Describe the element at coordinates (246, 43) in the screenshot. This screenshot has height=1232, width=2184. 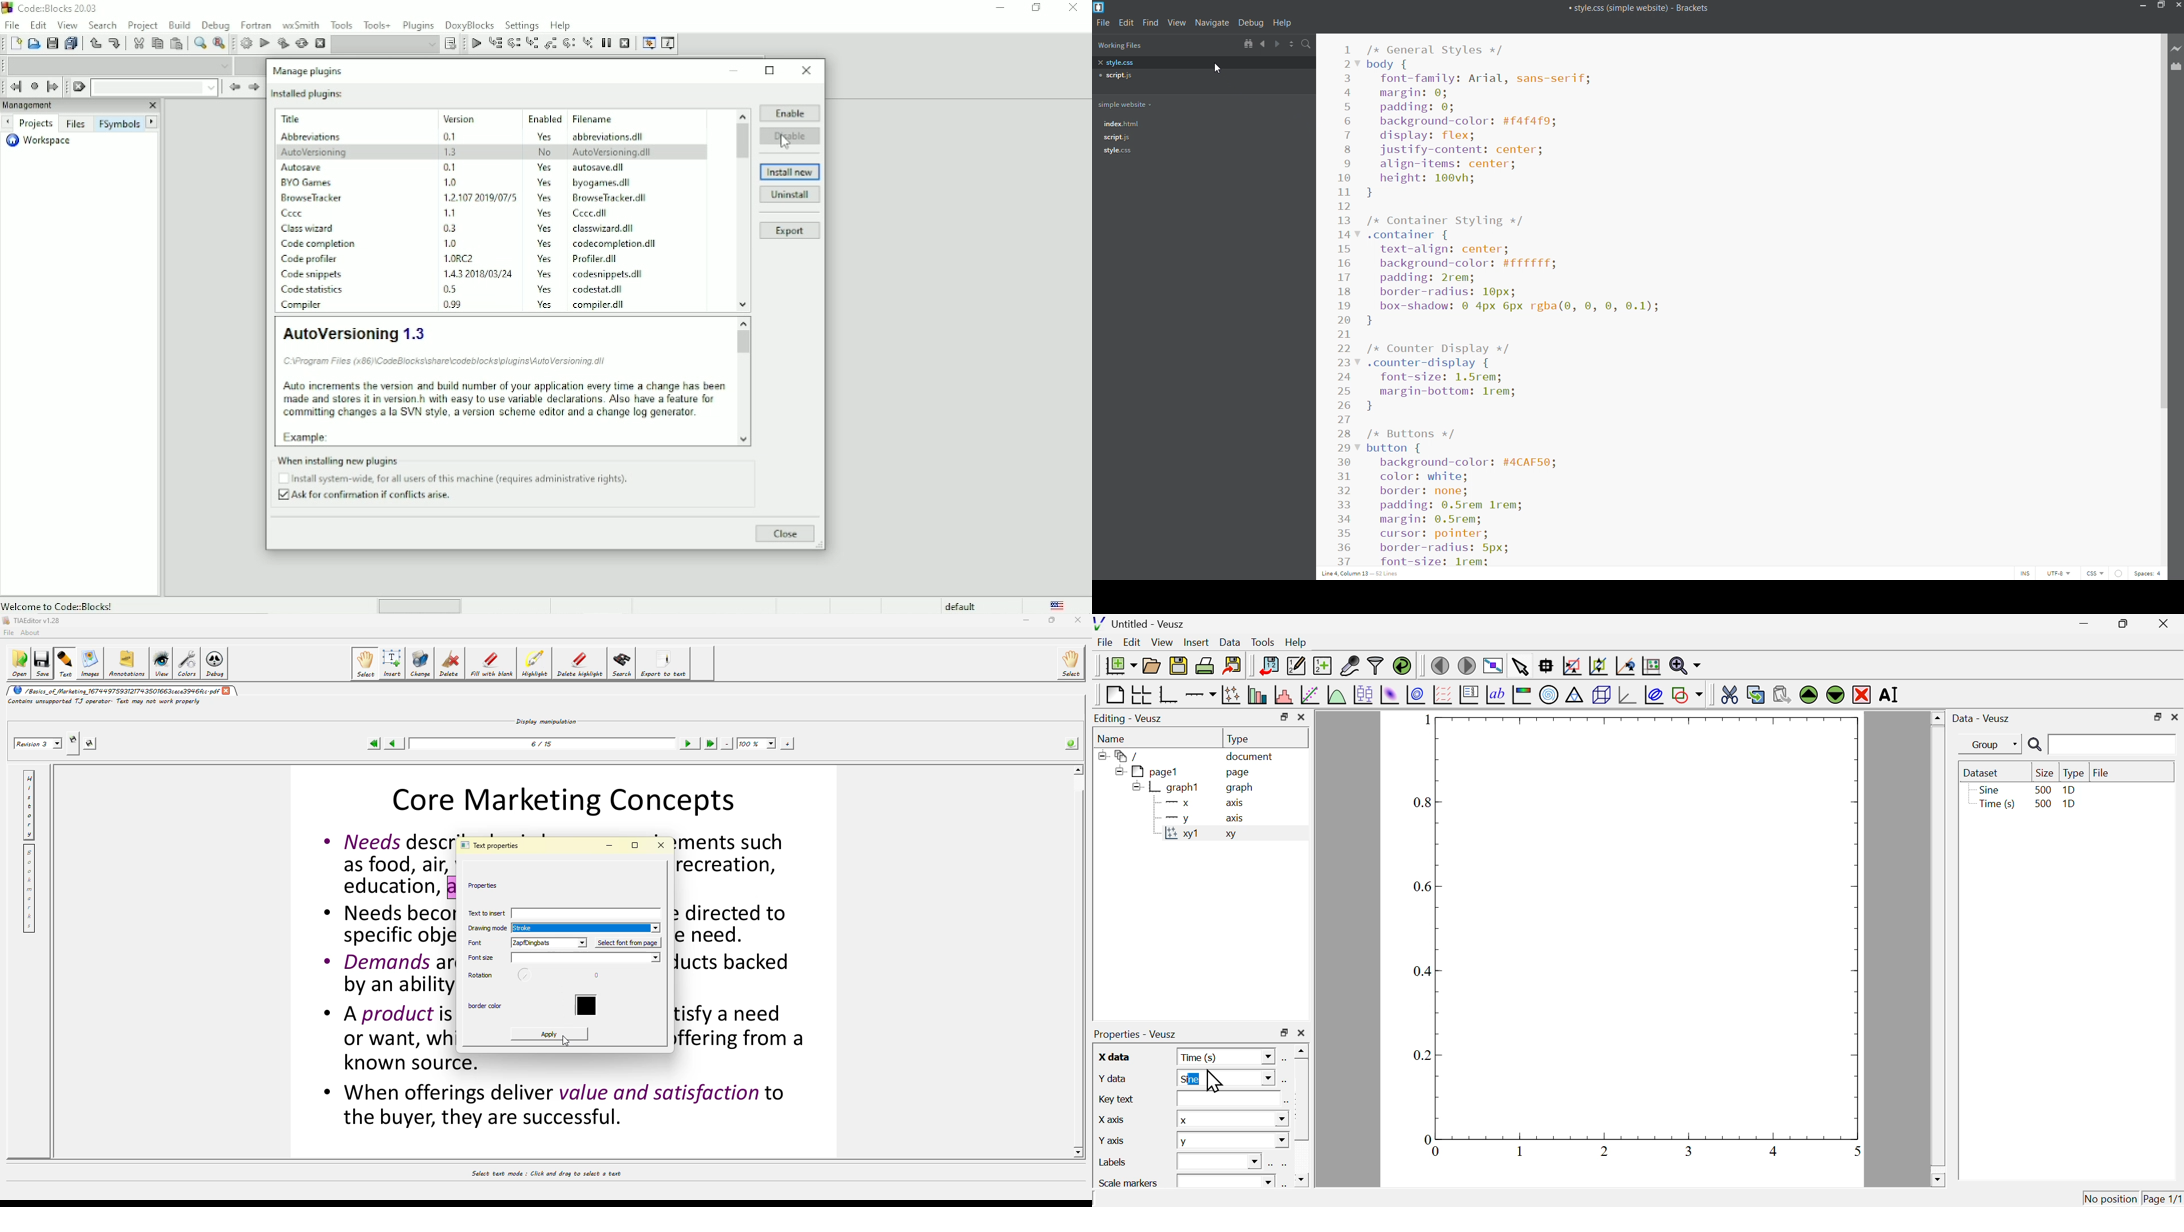
I see `Build` at that location.